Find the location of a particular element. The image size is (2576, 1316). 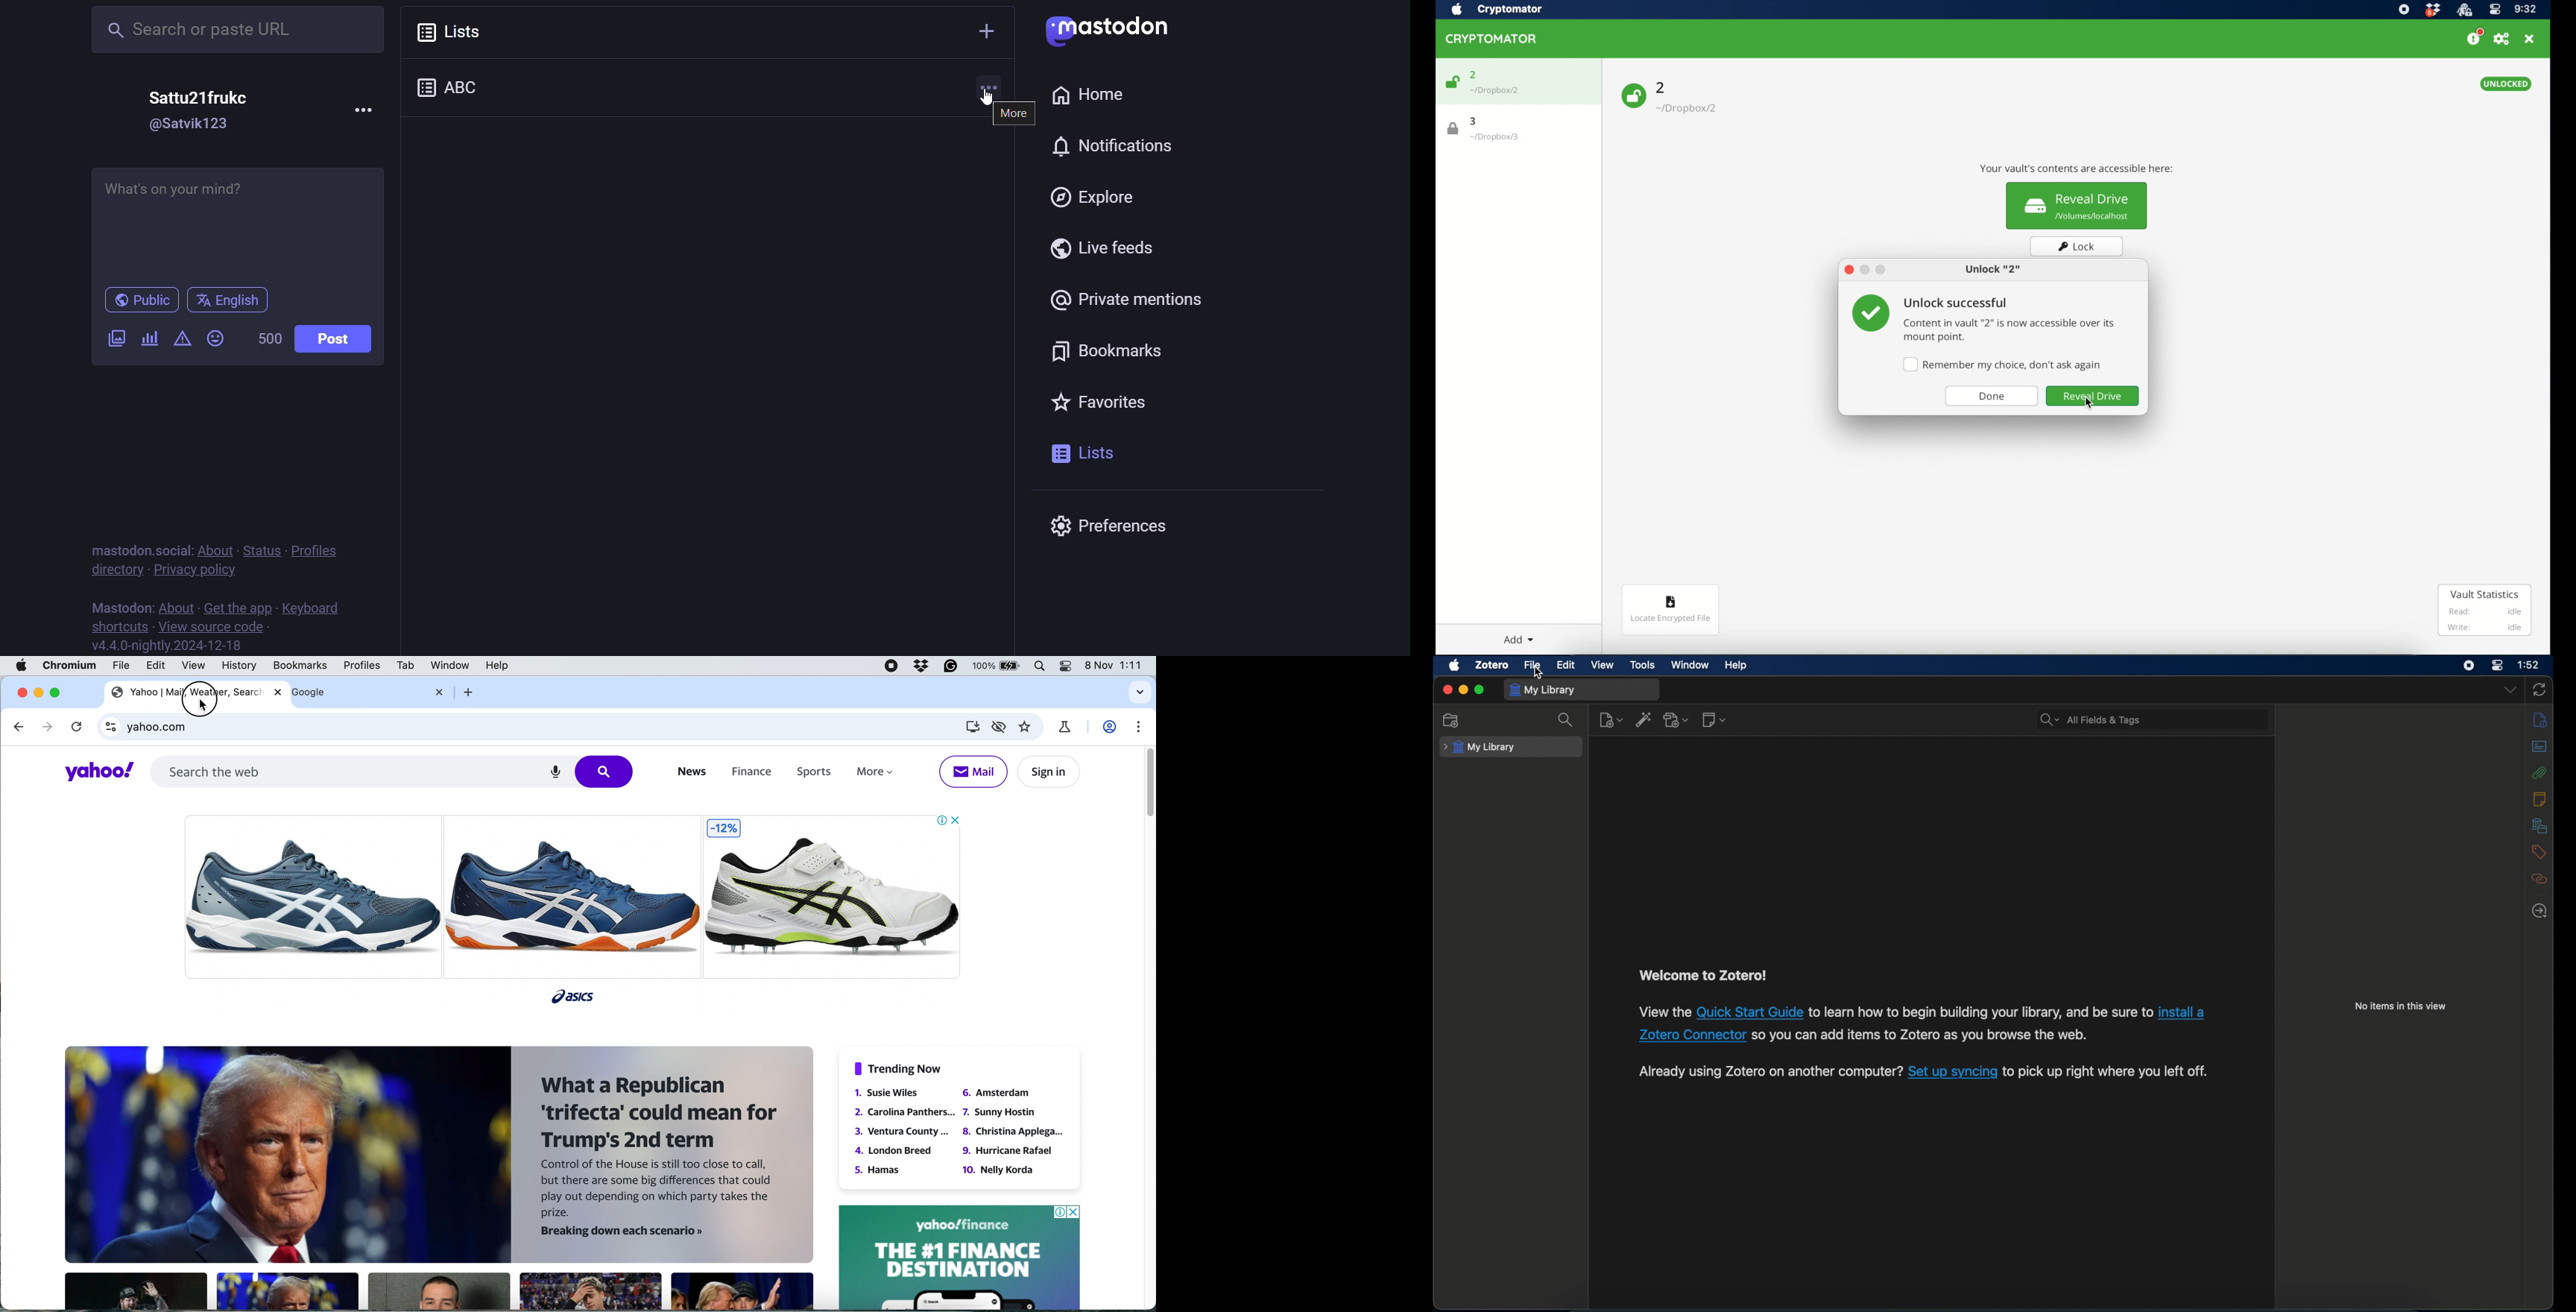

search is located at coordinates (1568, 720).